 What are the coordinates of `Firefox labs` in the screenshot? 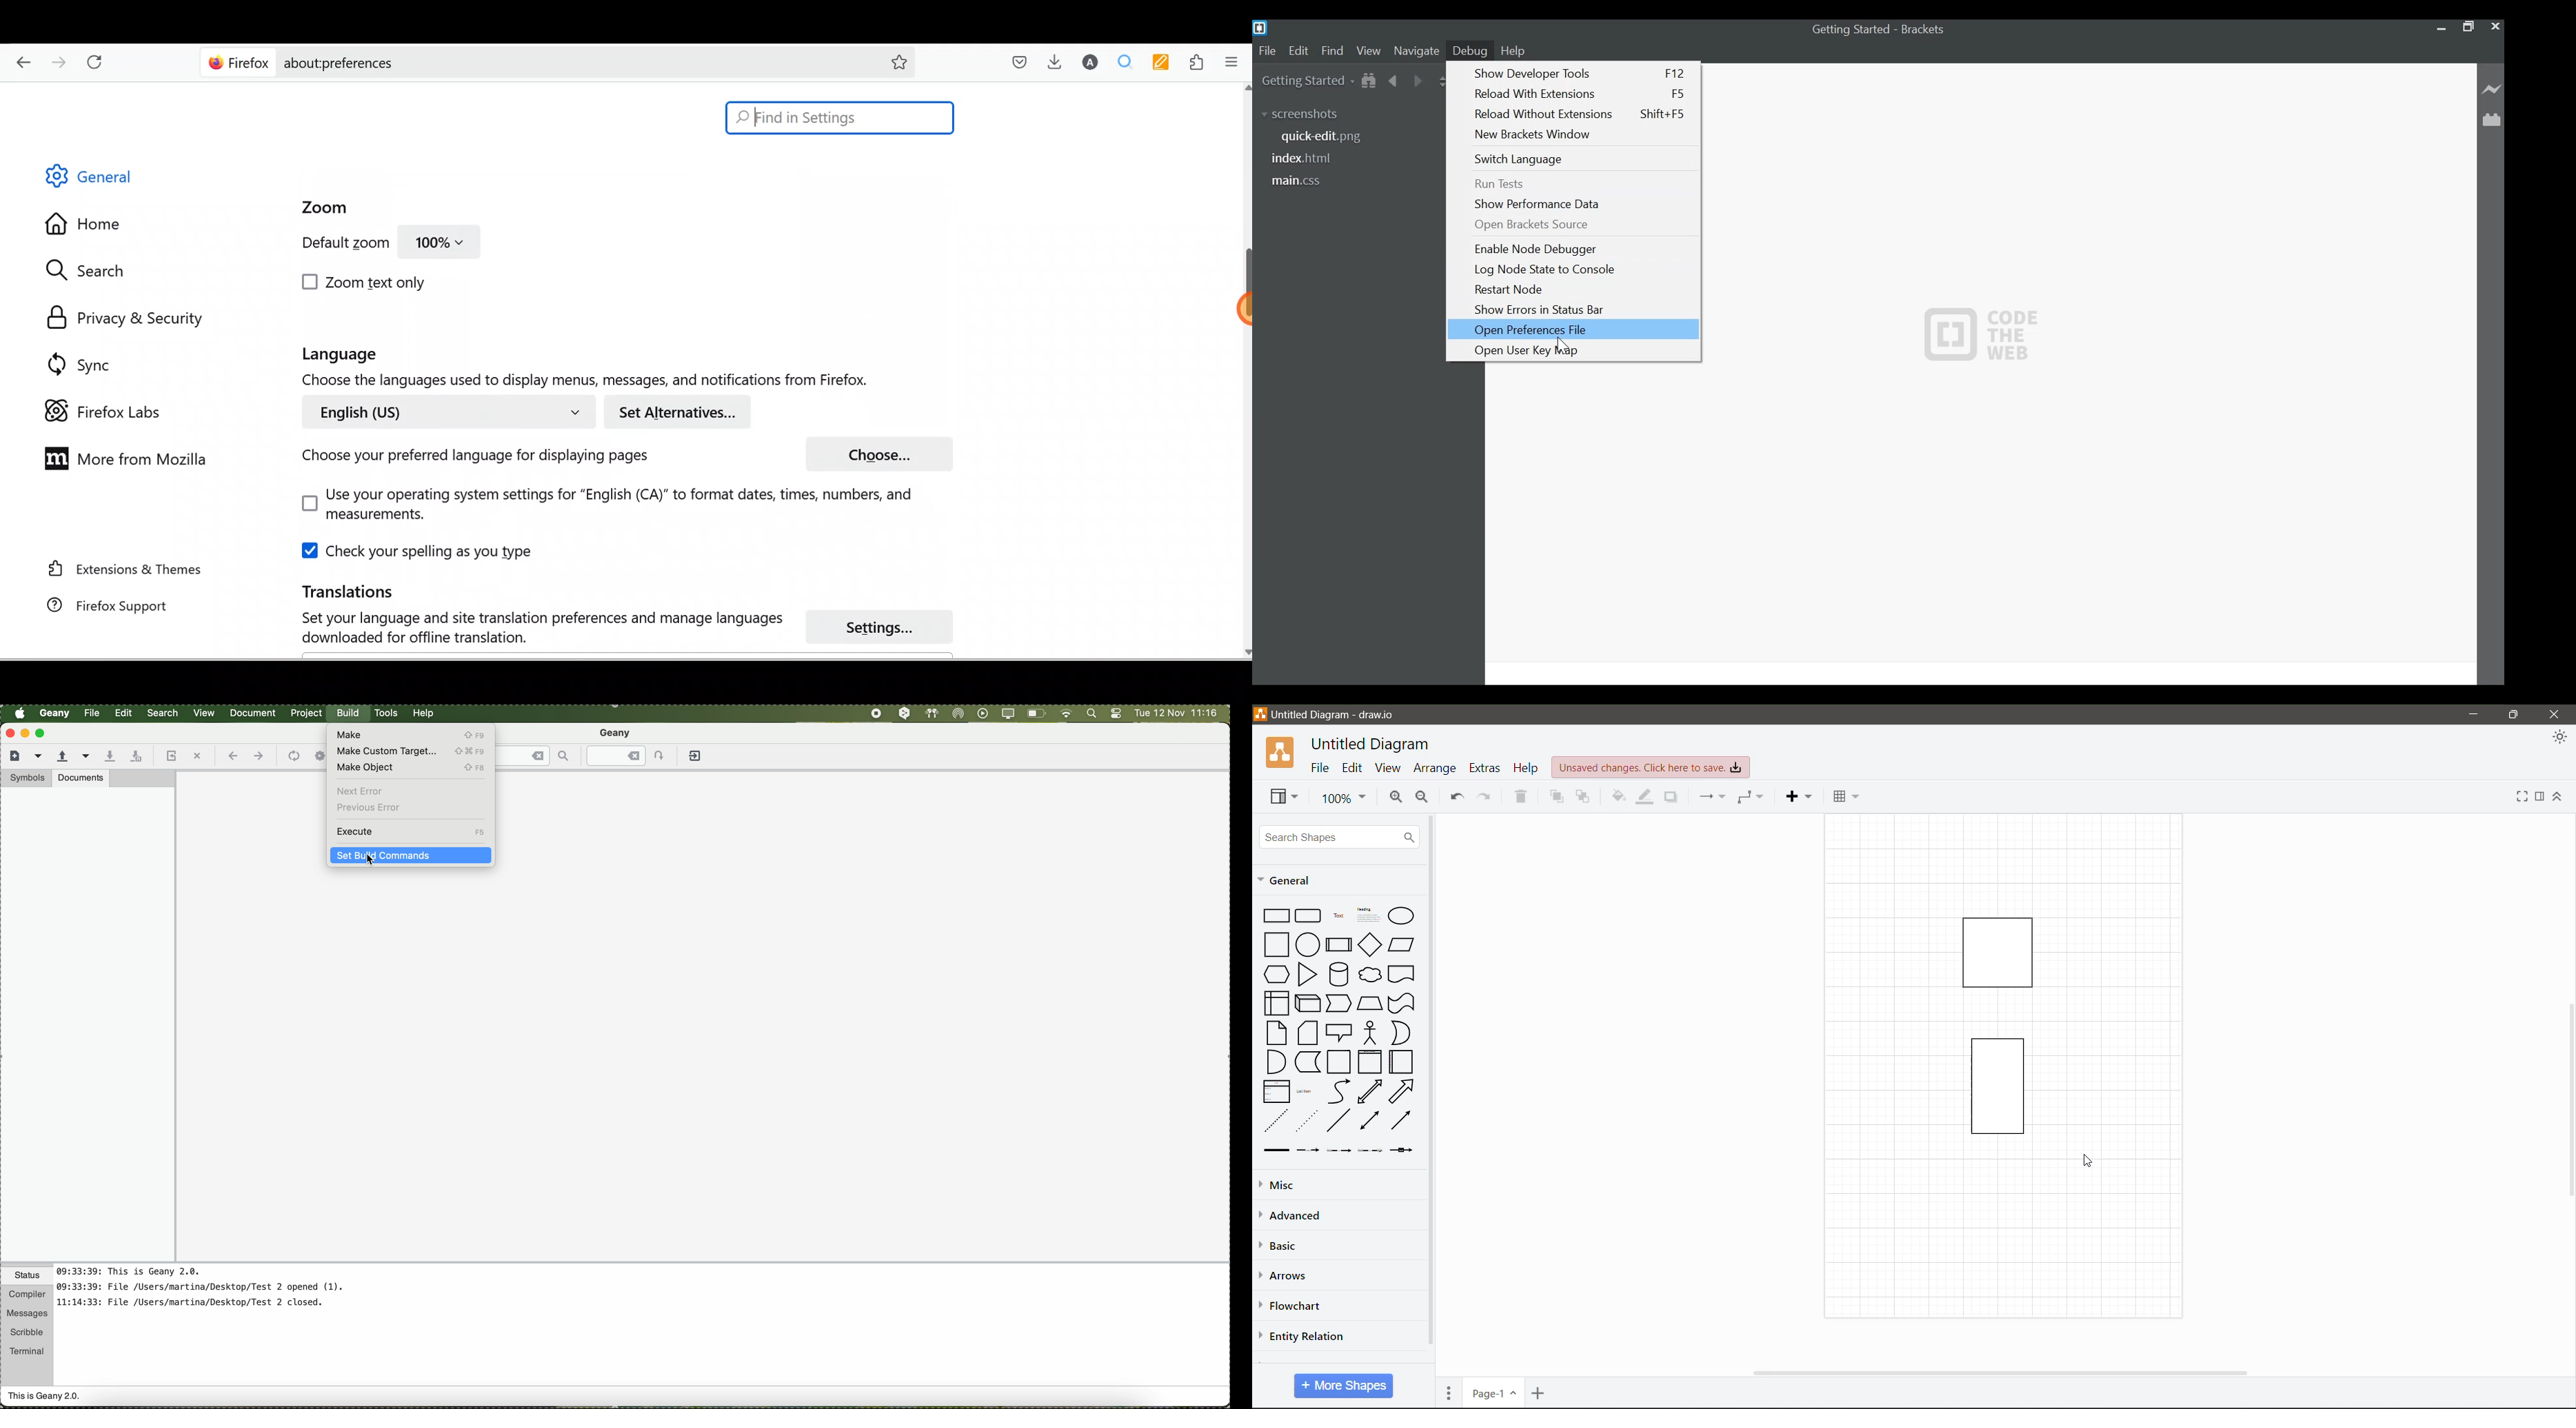 It's located at (107, 412).